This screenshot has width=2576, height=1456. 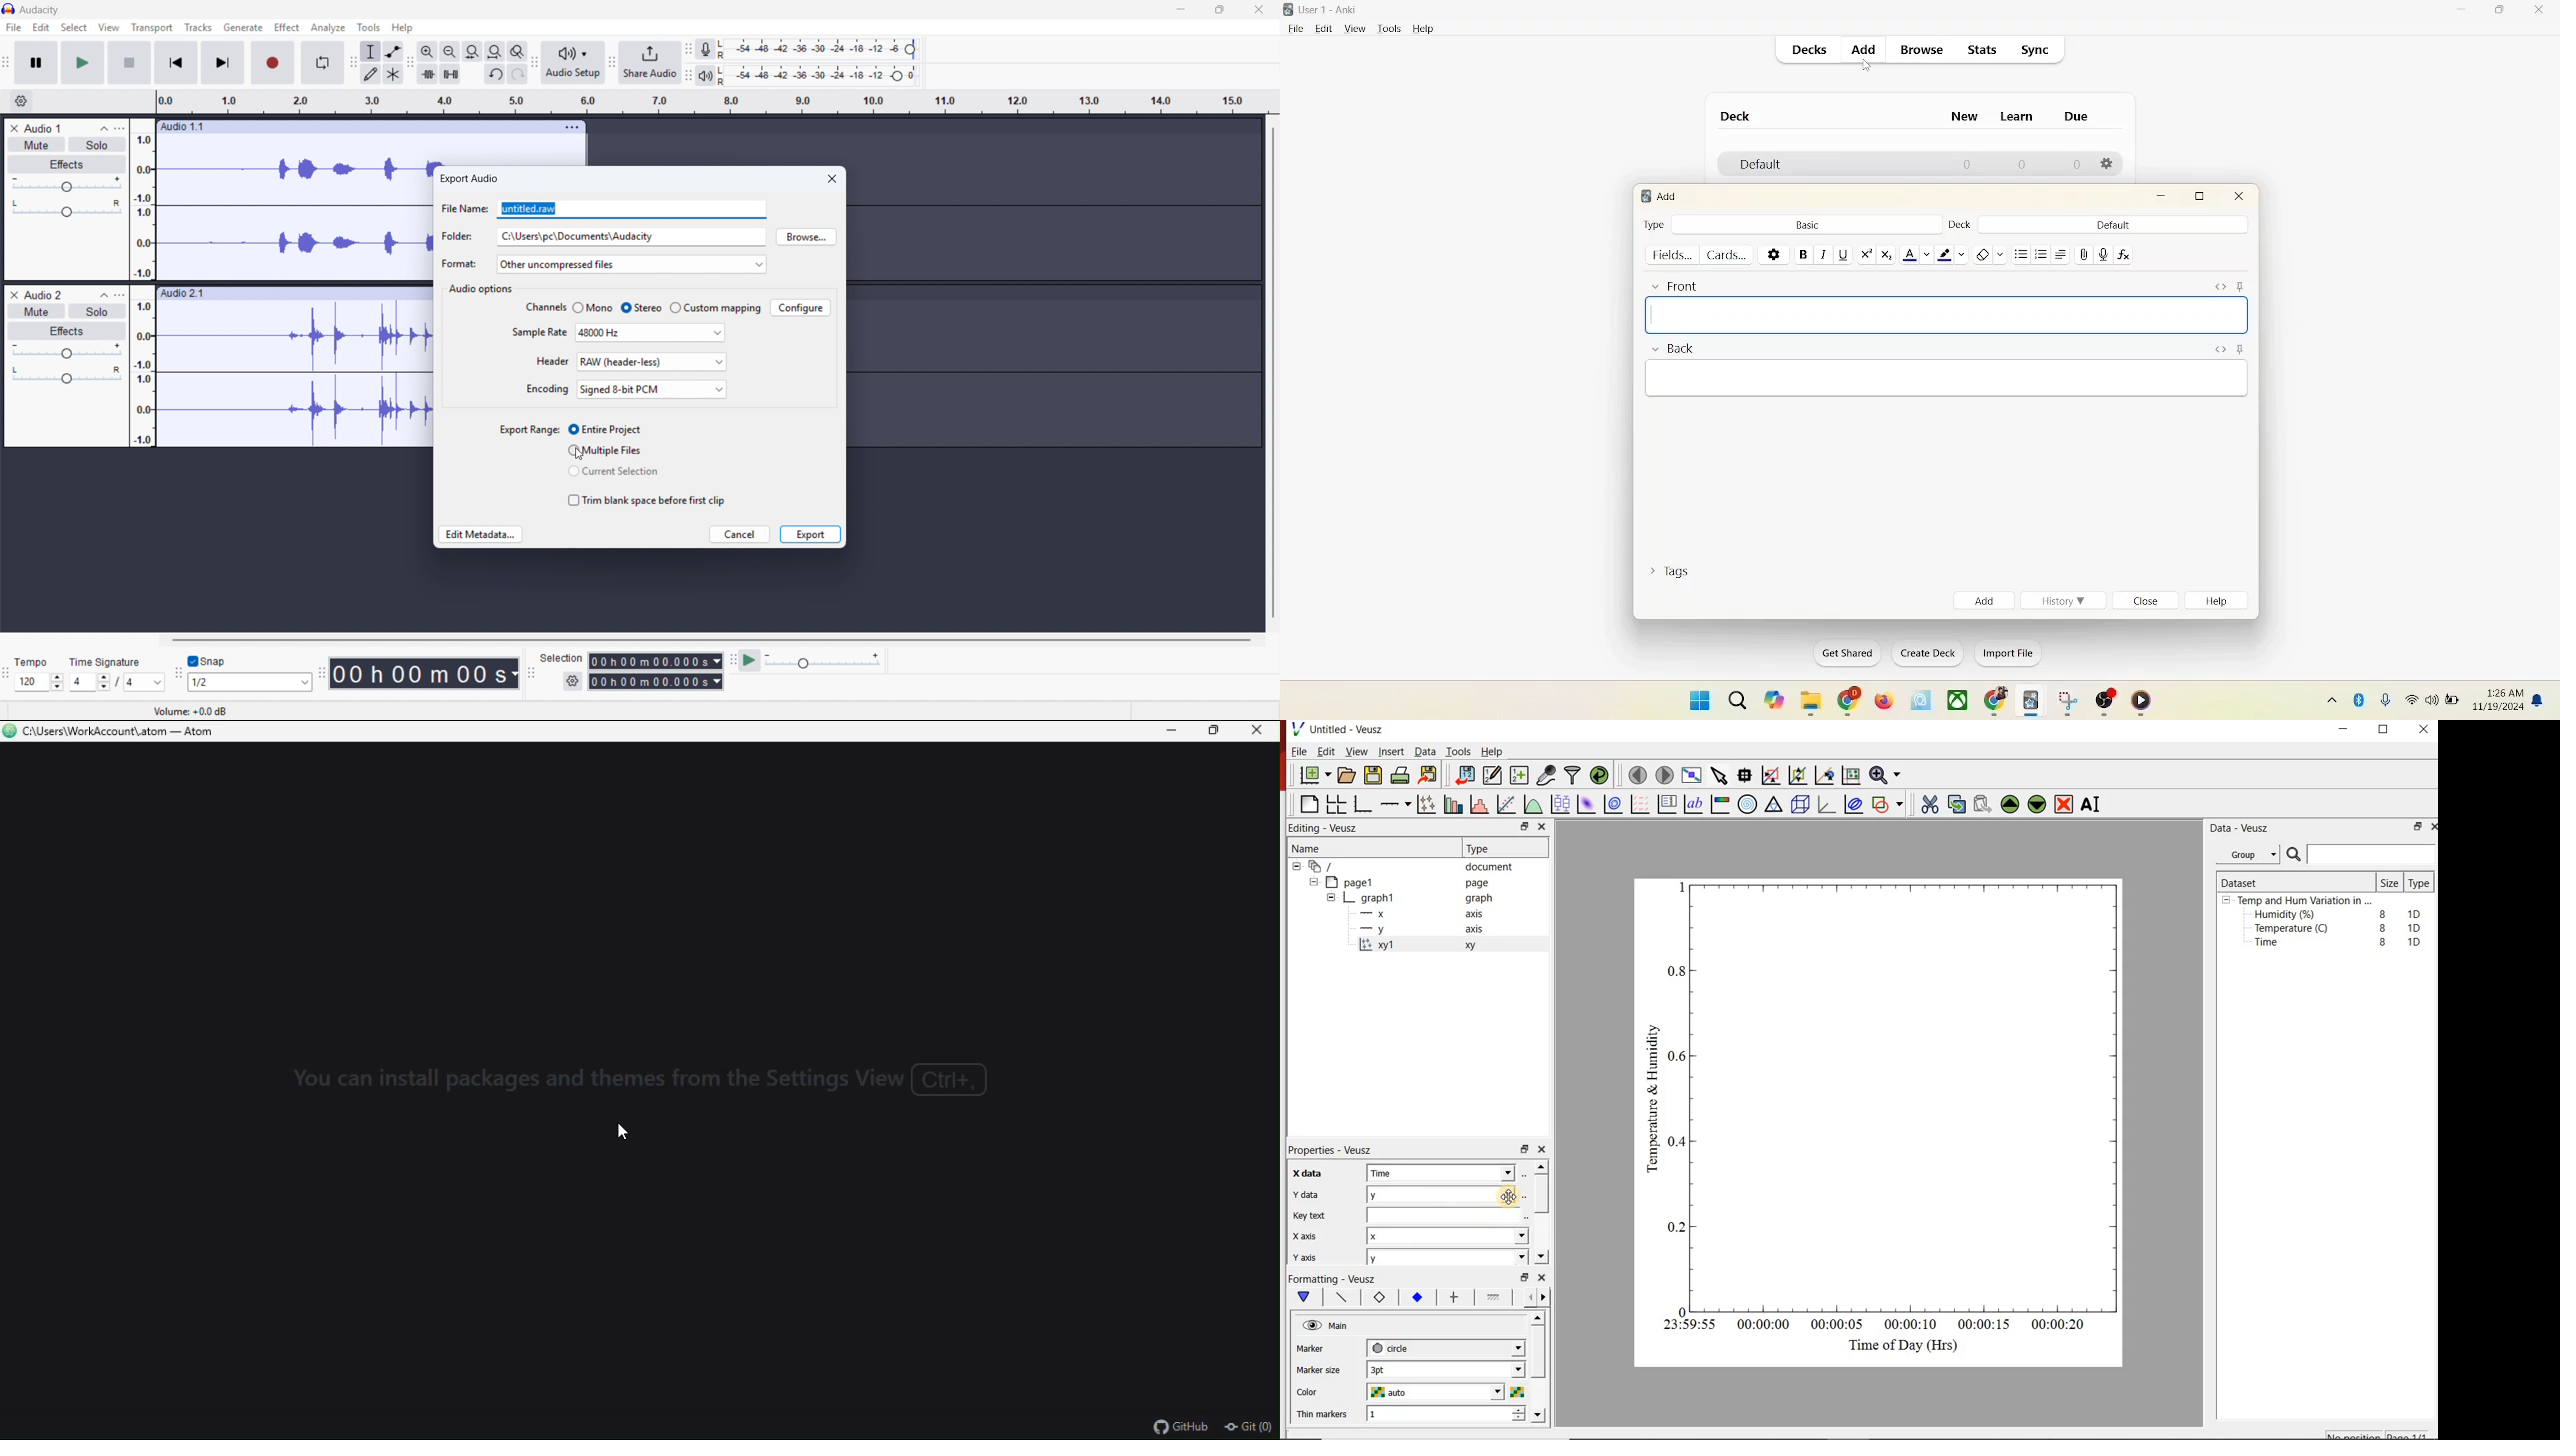 What do you see at coordinates (1924, 654) in the screenshot?
I see `create deck` at bounding box center [1924, 654].